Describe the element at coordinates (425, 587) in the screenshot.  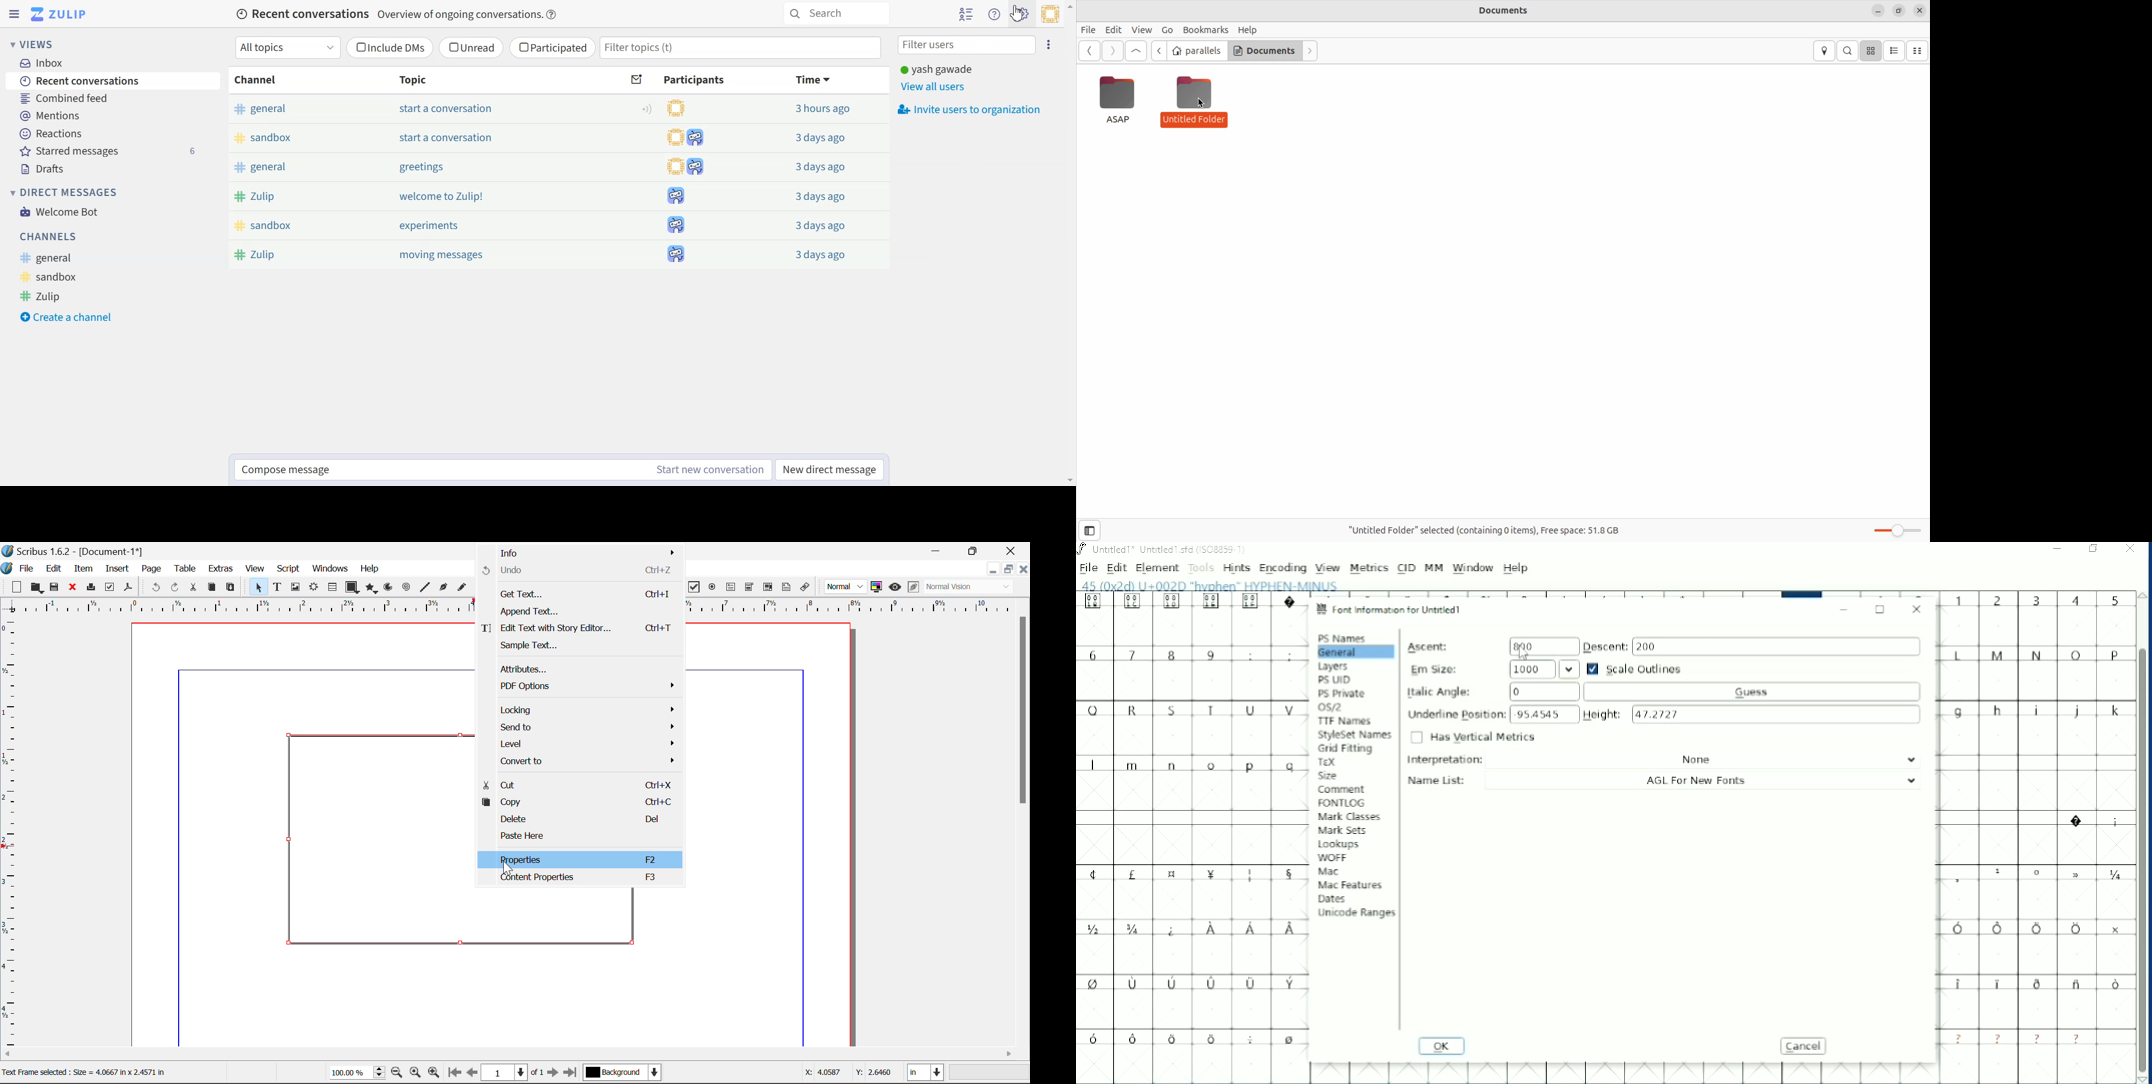
I see `Line` at that location.